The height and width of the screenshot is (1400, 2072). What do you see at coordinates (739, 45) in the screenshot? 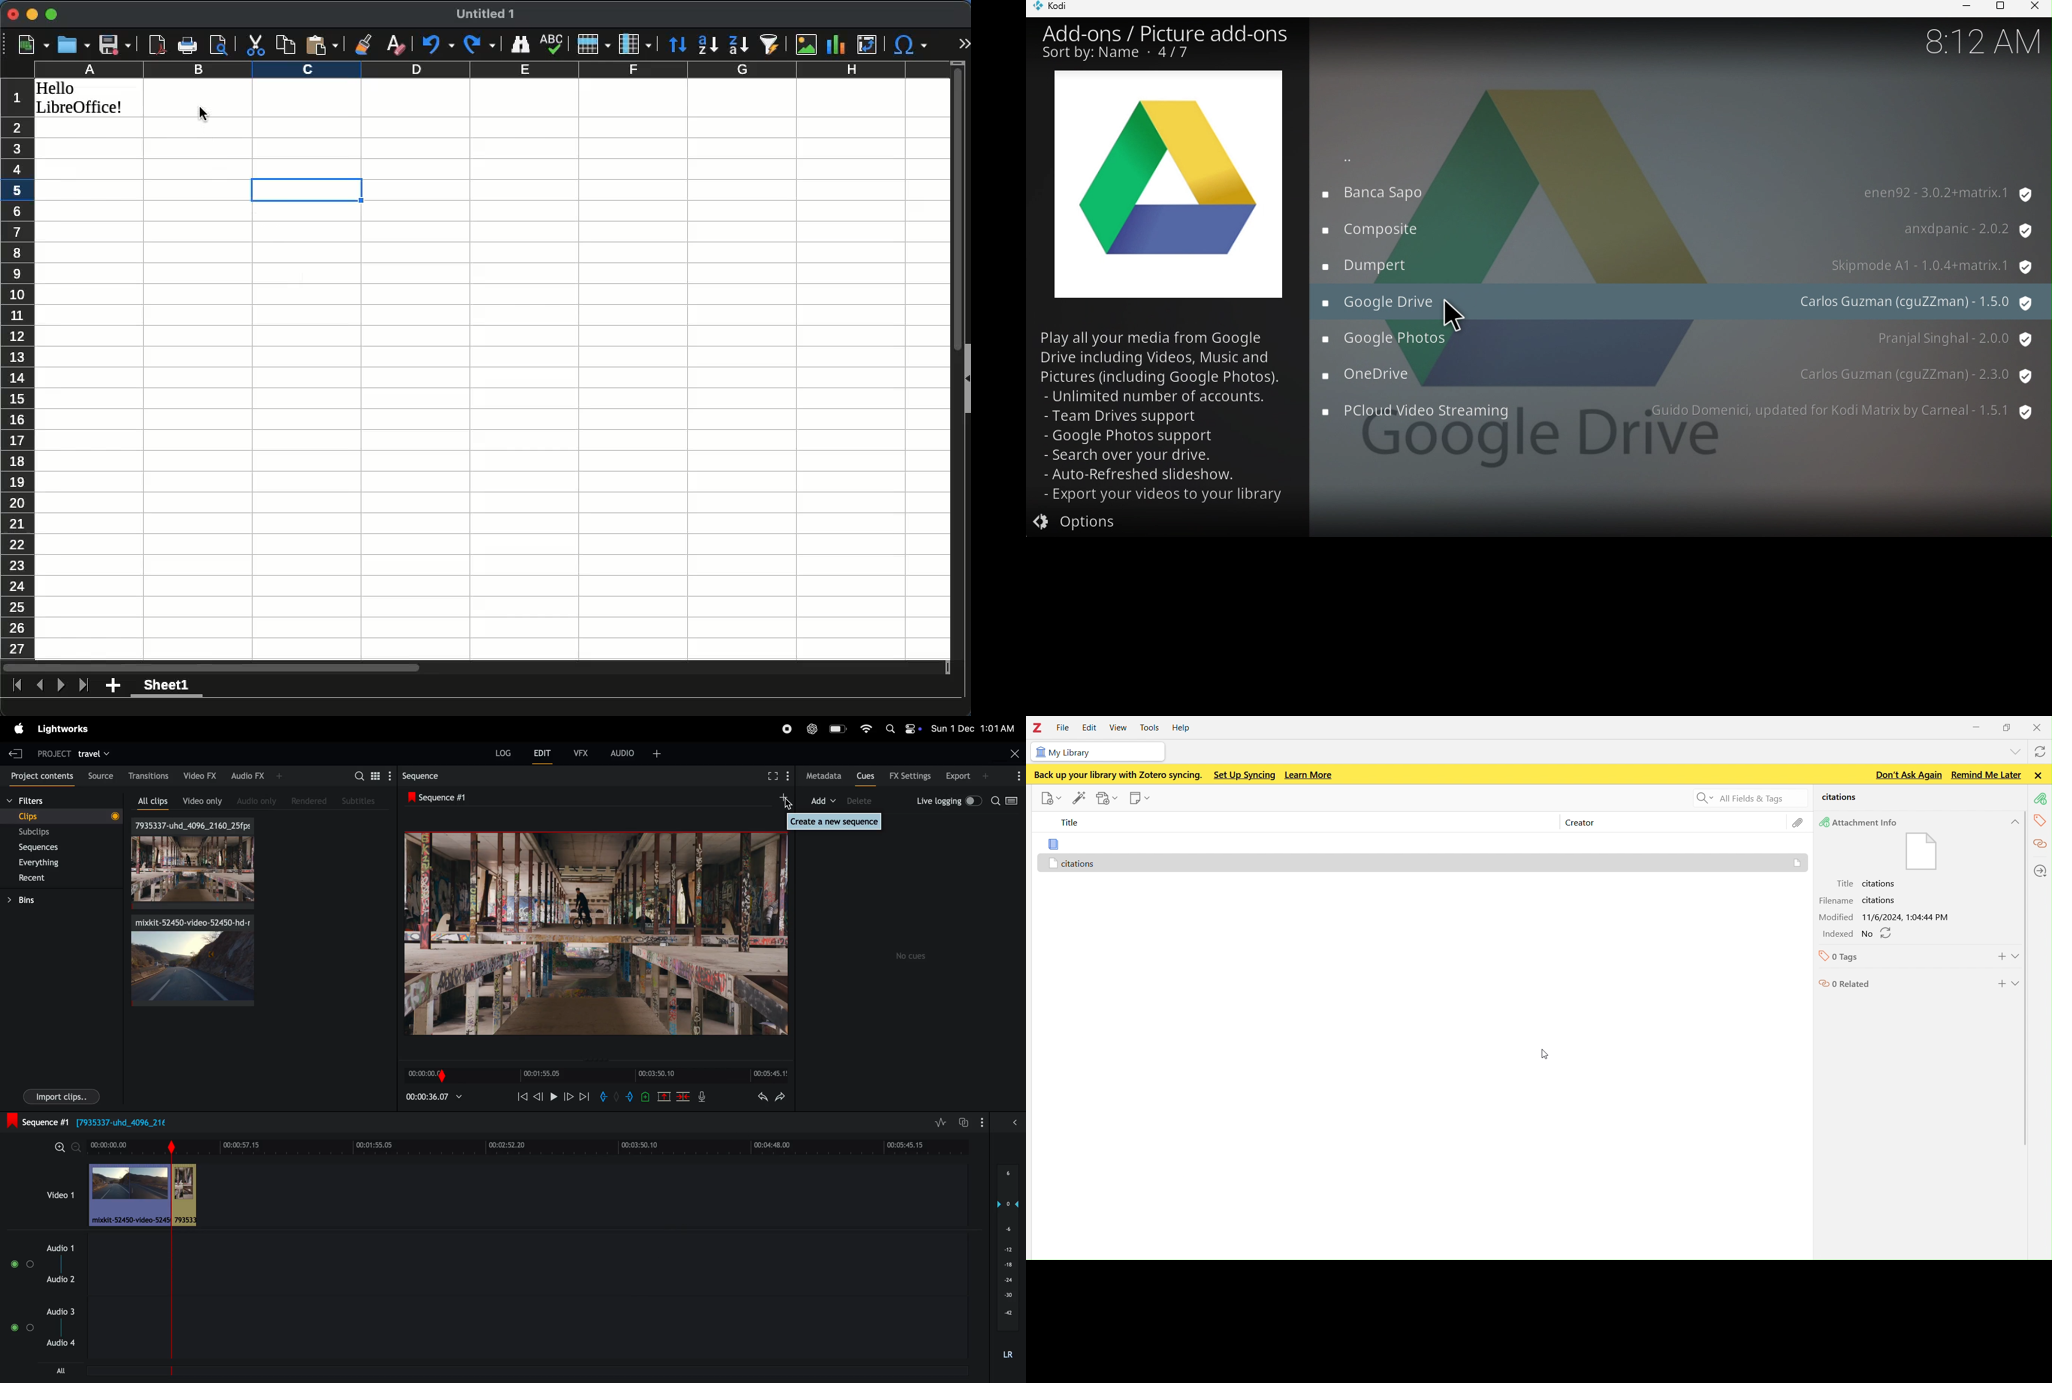
I see `descending` at bounding box center [739, 45].